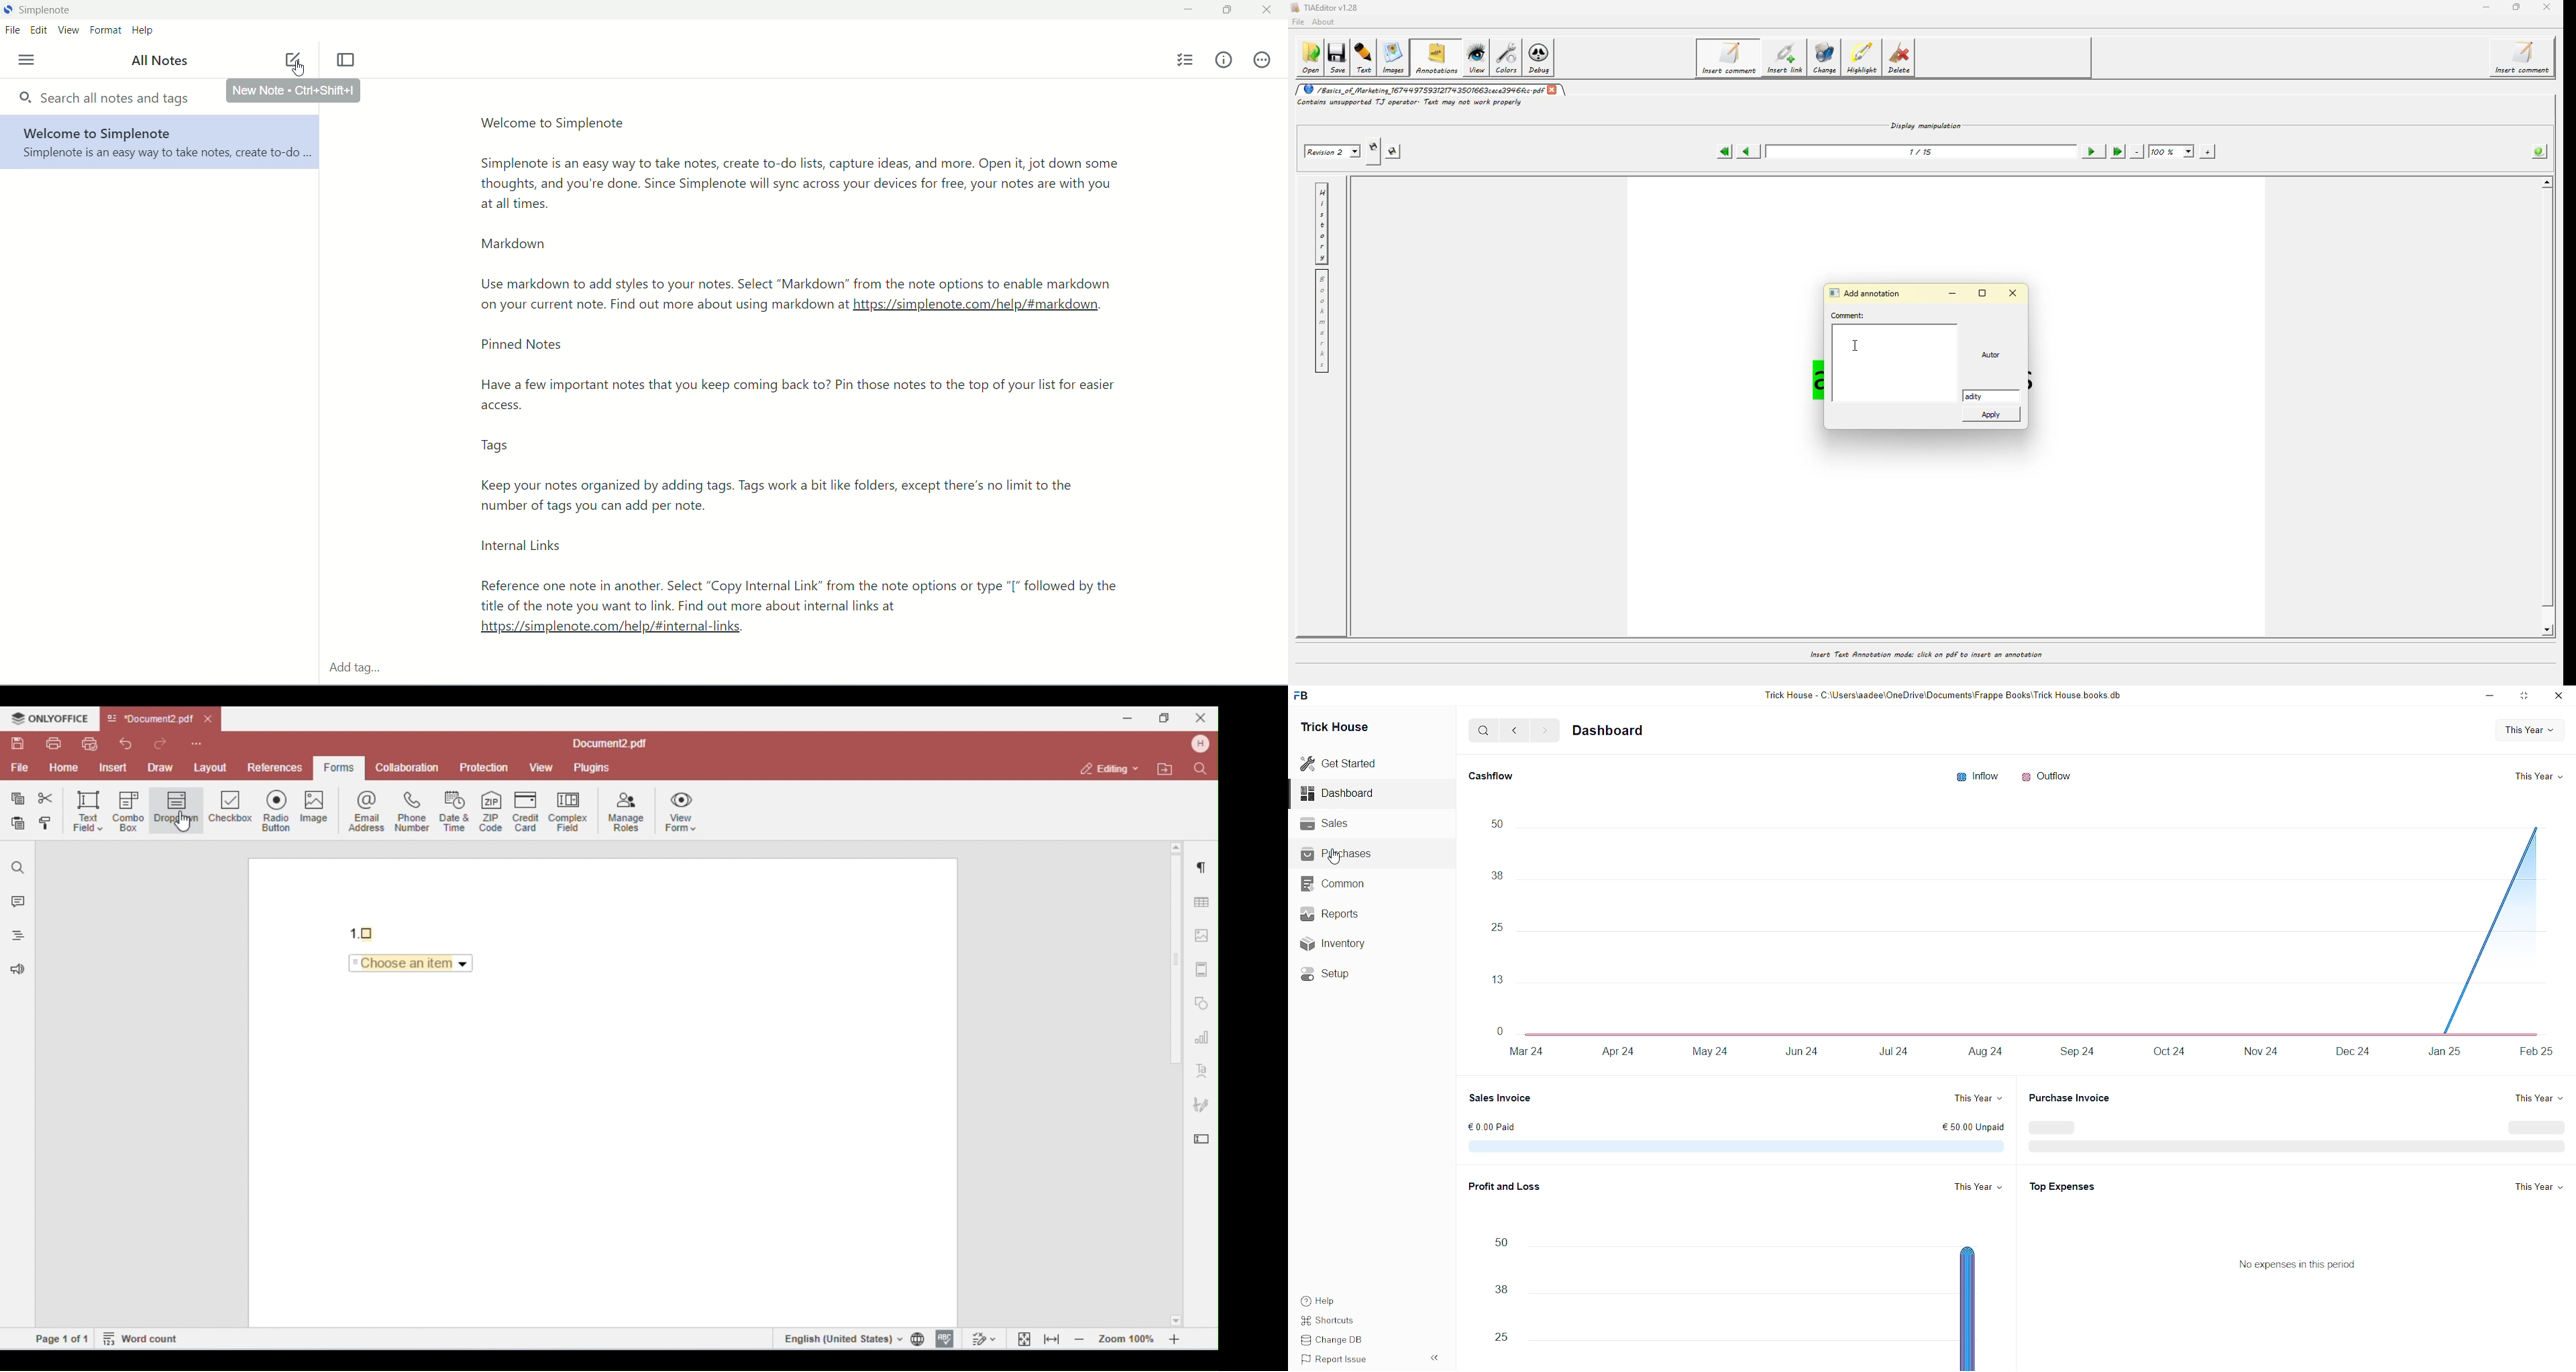  I want to click on €50.00 Unpaid, so click(1980, 1128).